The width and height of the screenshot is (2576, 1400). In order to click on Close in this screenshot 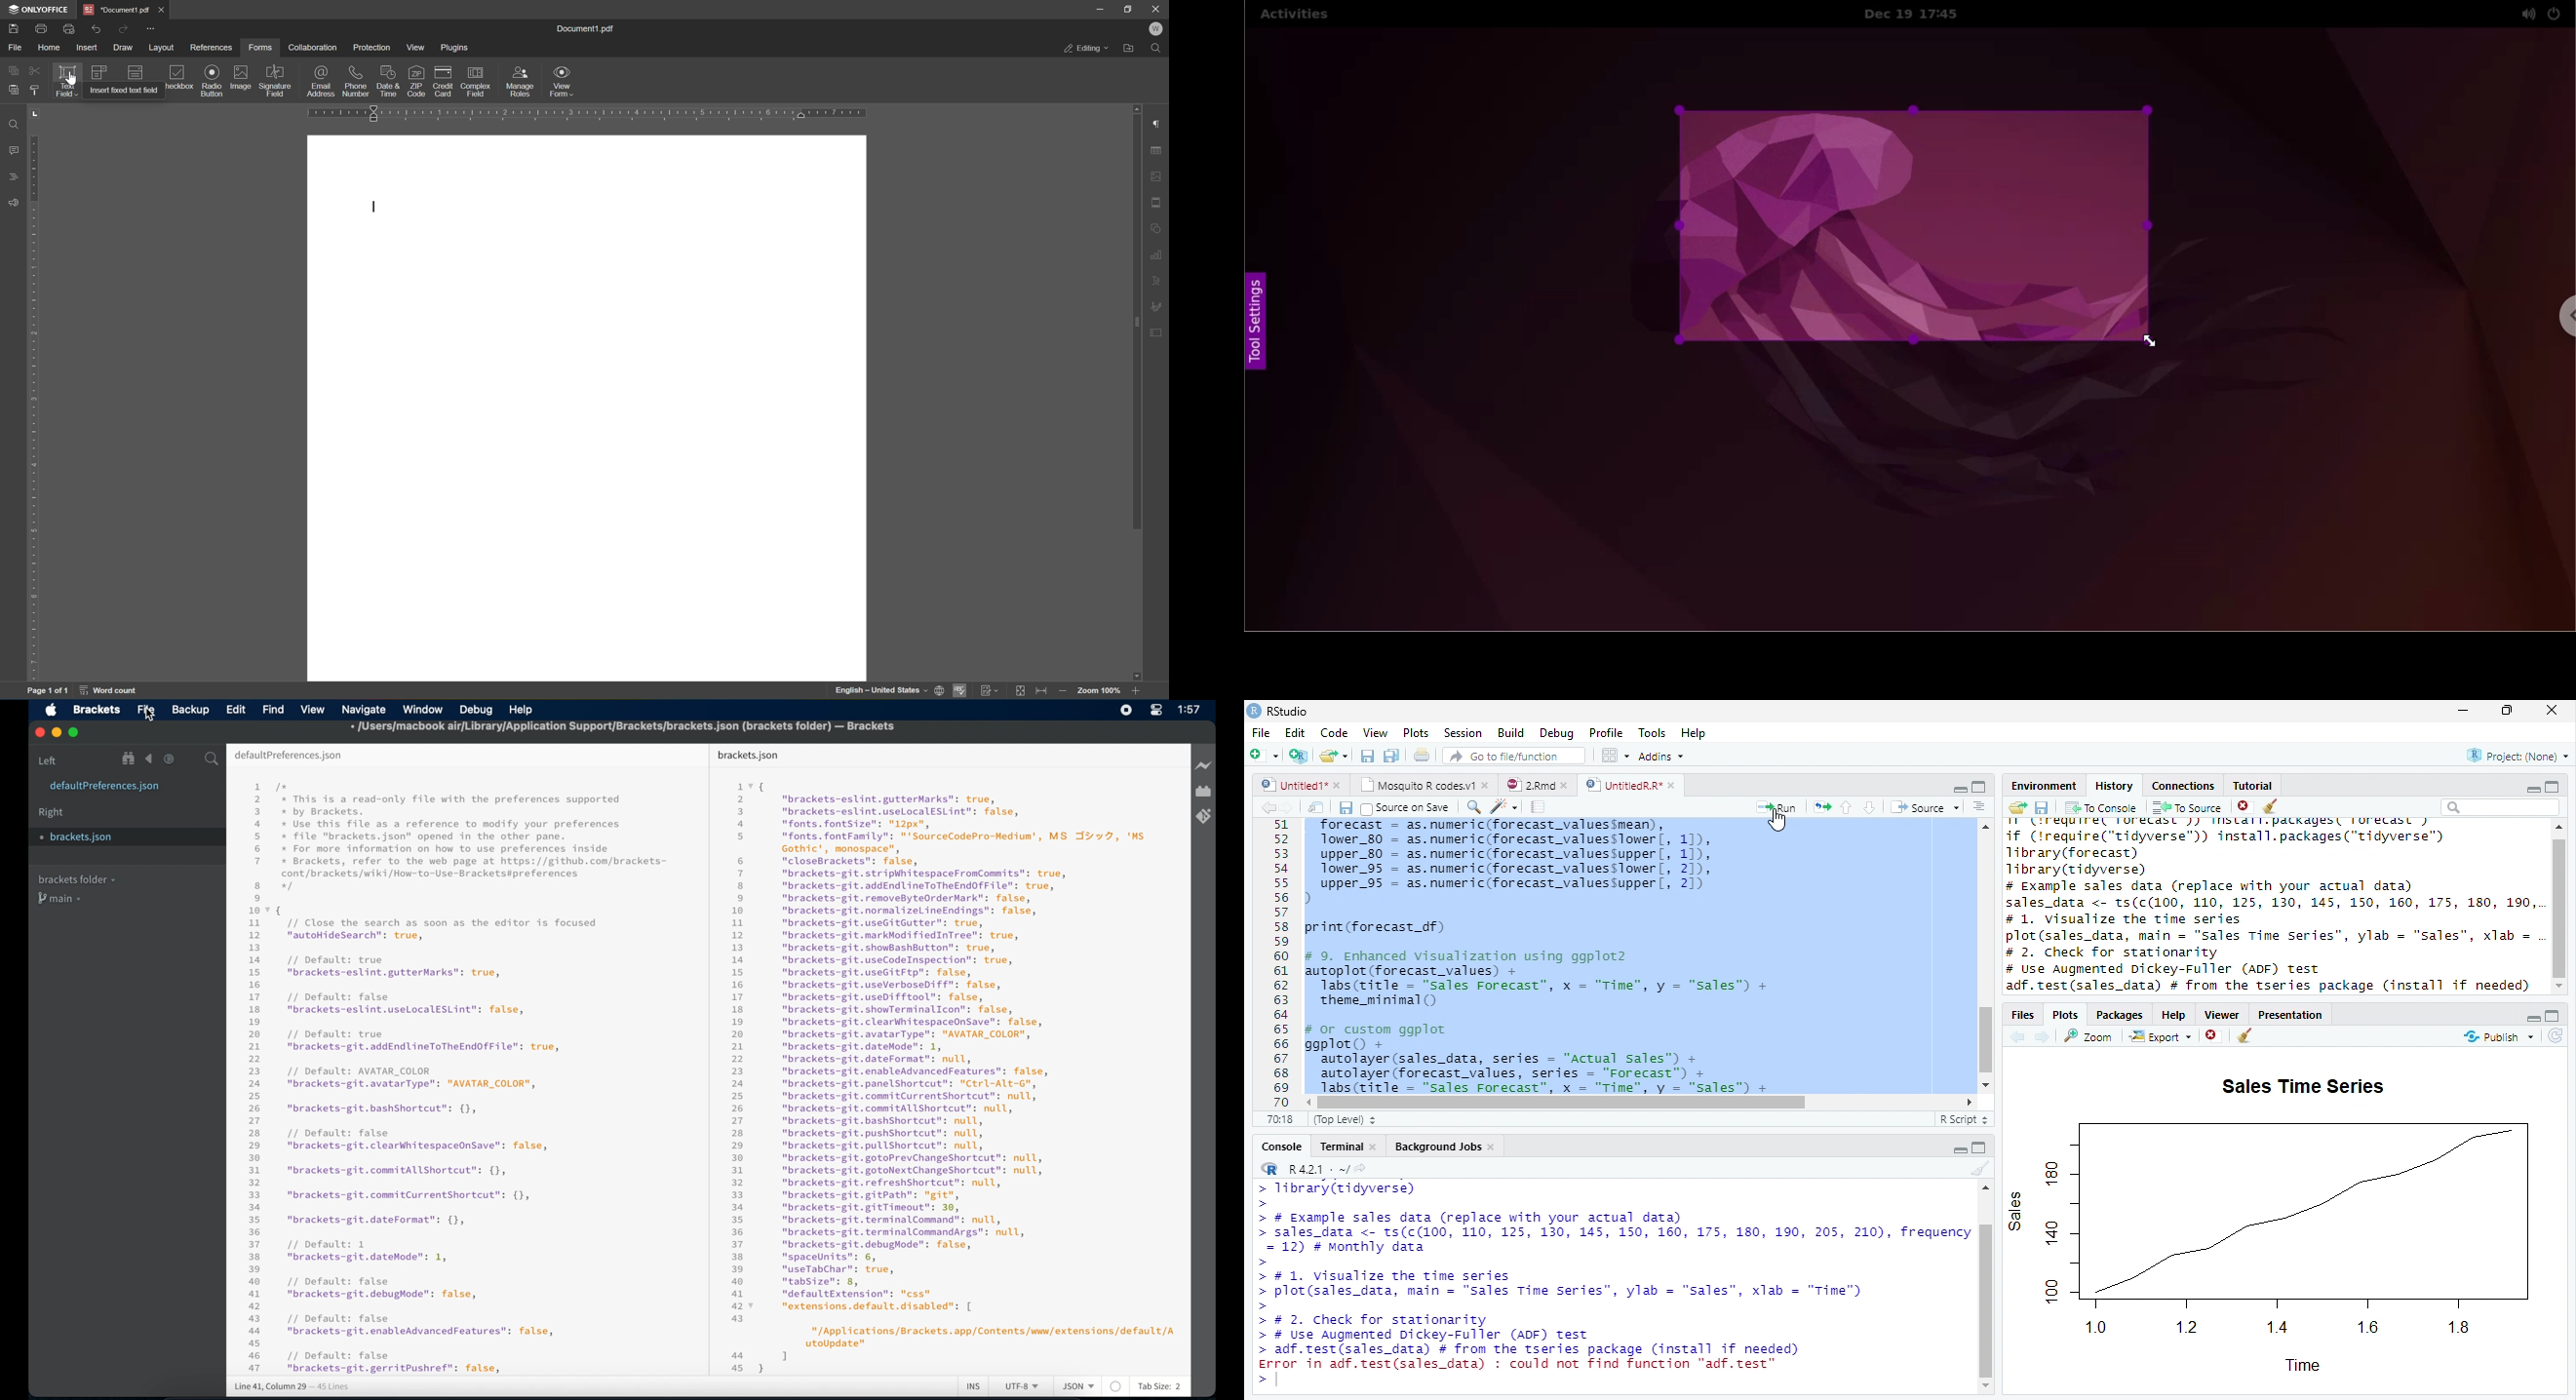, I will do `click(2554, 711)`.